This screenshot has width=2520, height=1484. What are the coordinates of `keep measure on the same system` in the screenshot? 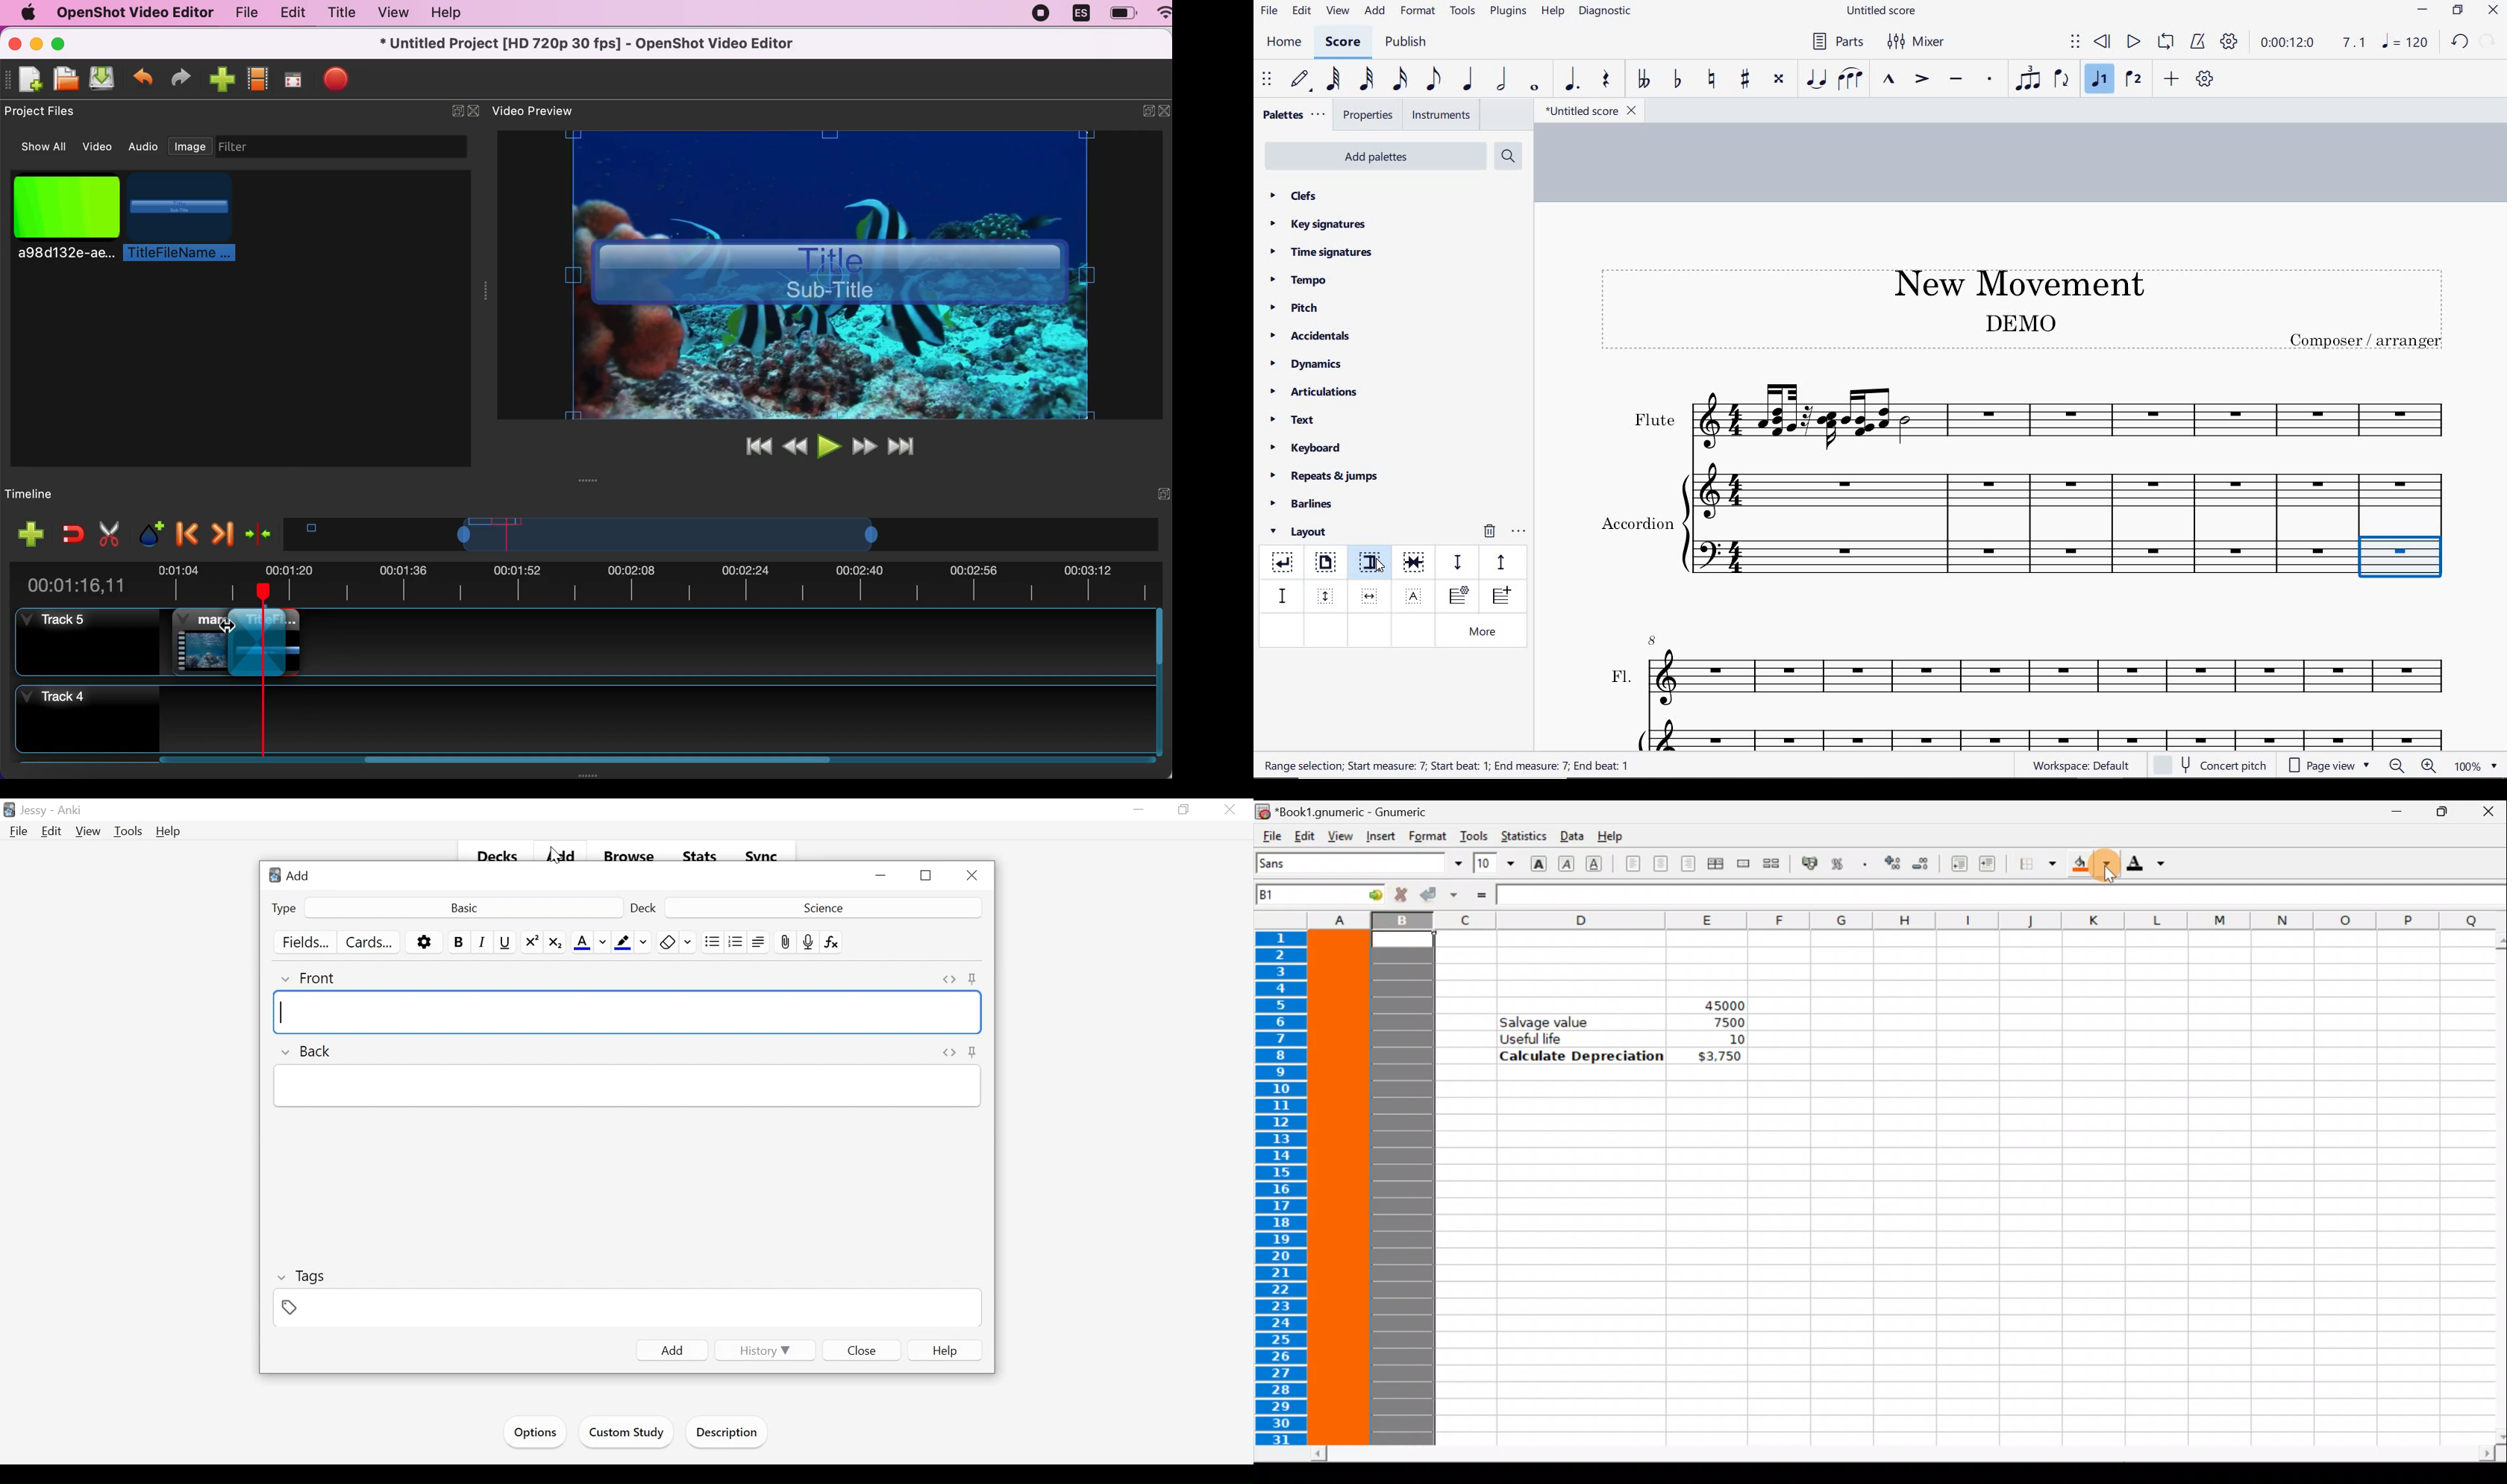 It's located at (1415, 563).